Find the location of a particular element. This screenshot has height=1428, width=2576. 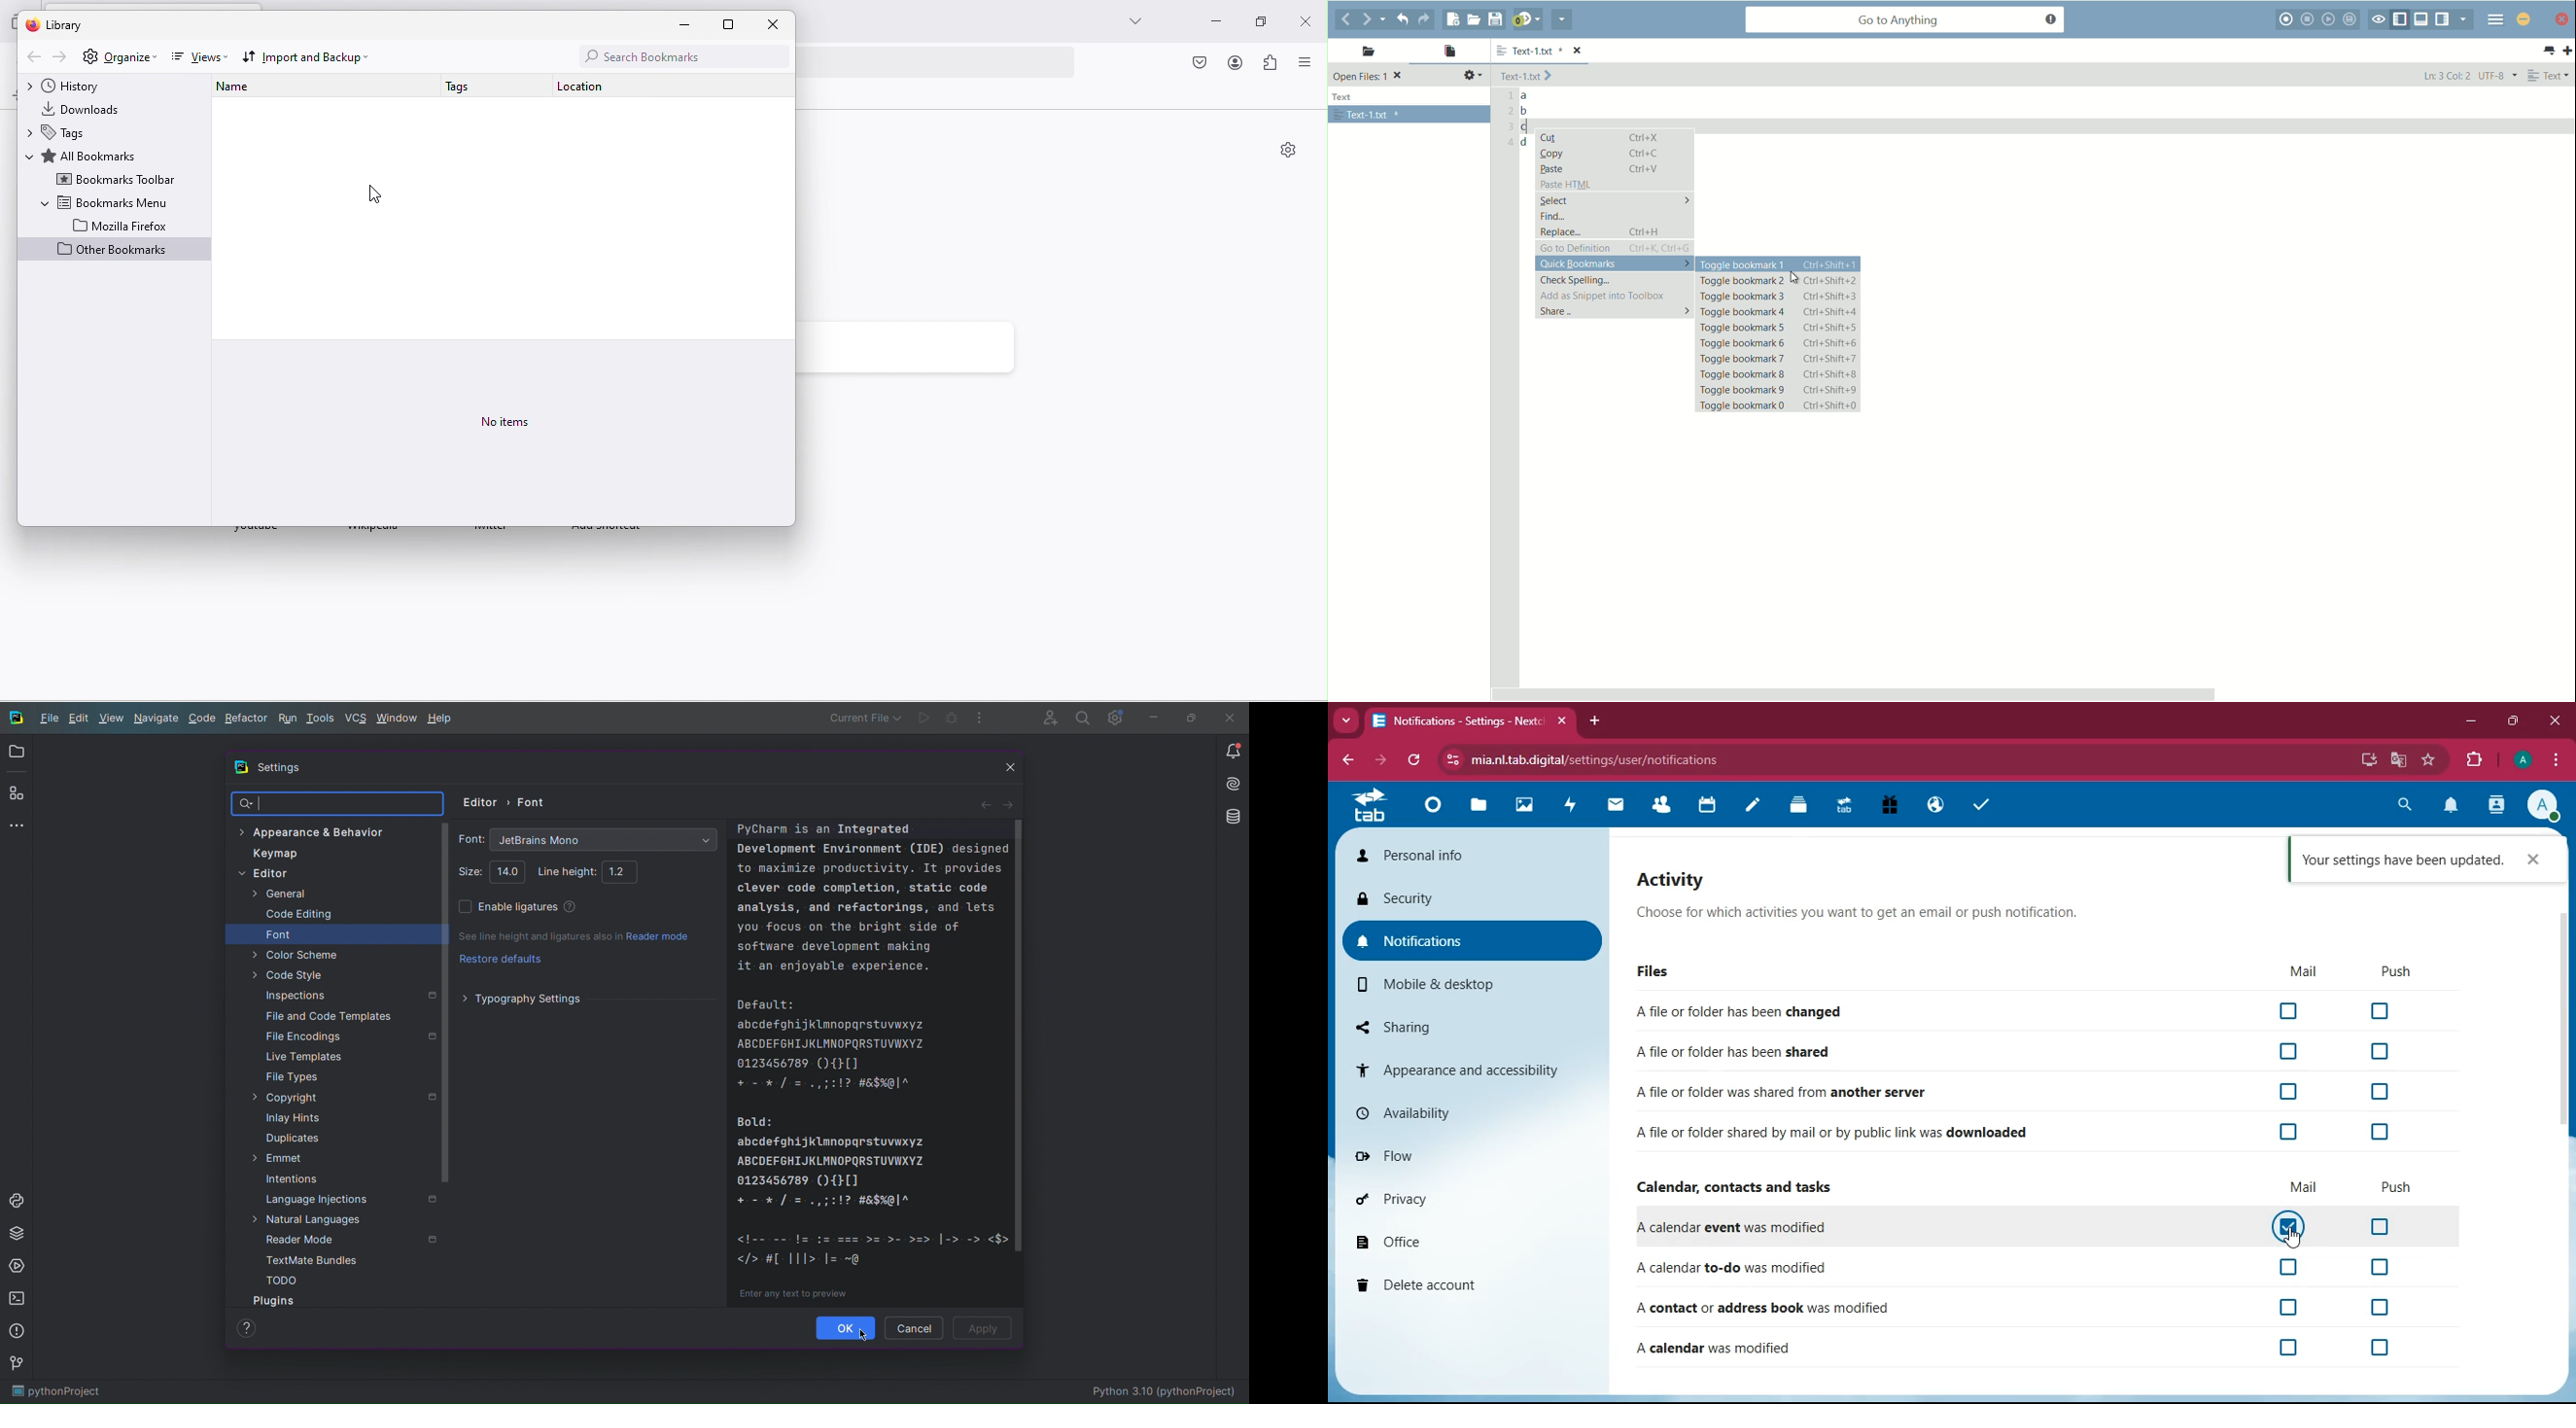

Your setting has been updated is located at coordinates (2401, 860).